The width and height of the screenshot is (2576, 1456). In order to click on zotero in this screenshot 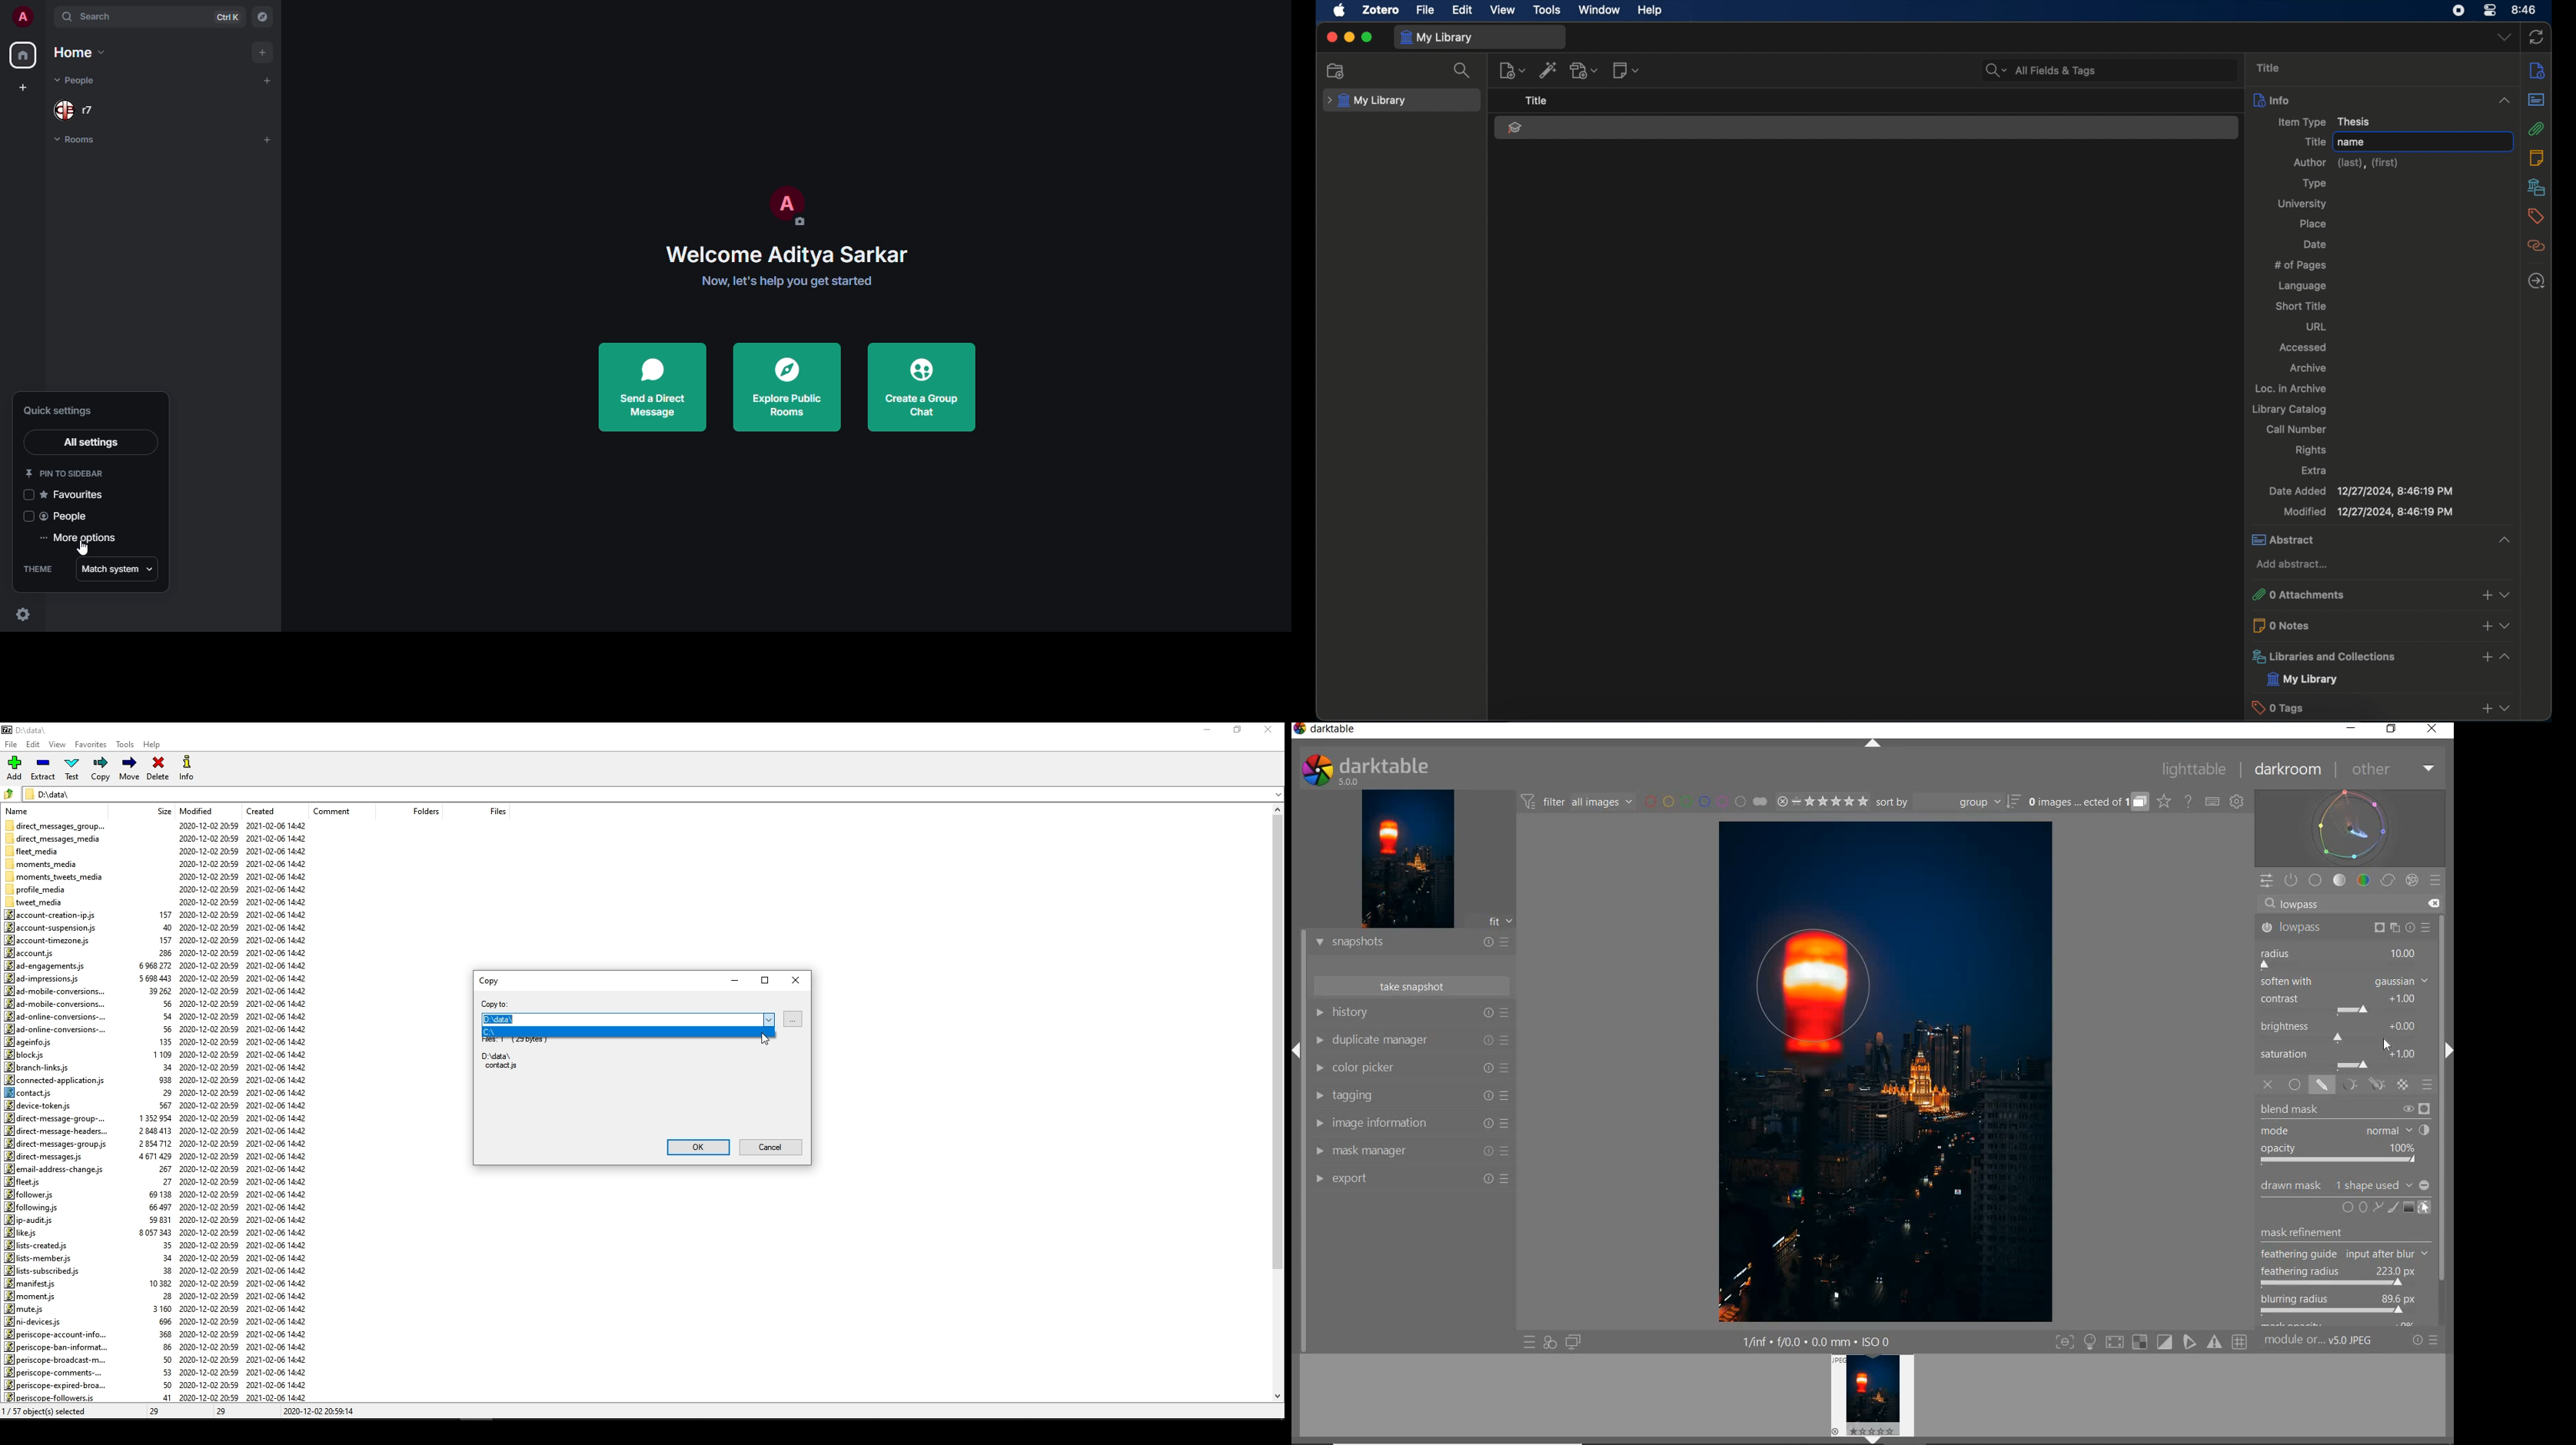, I will do `click(1381, 10)`.